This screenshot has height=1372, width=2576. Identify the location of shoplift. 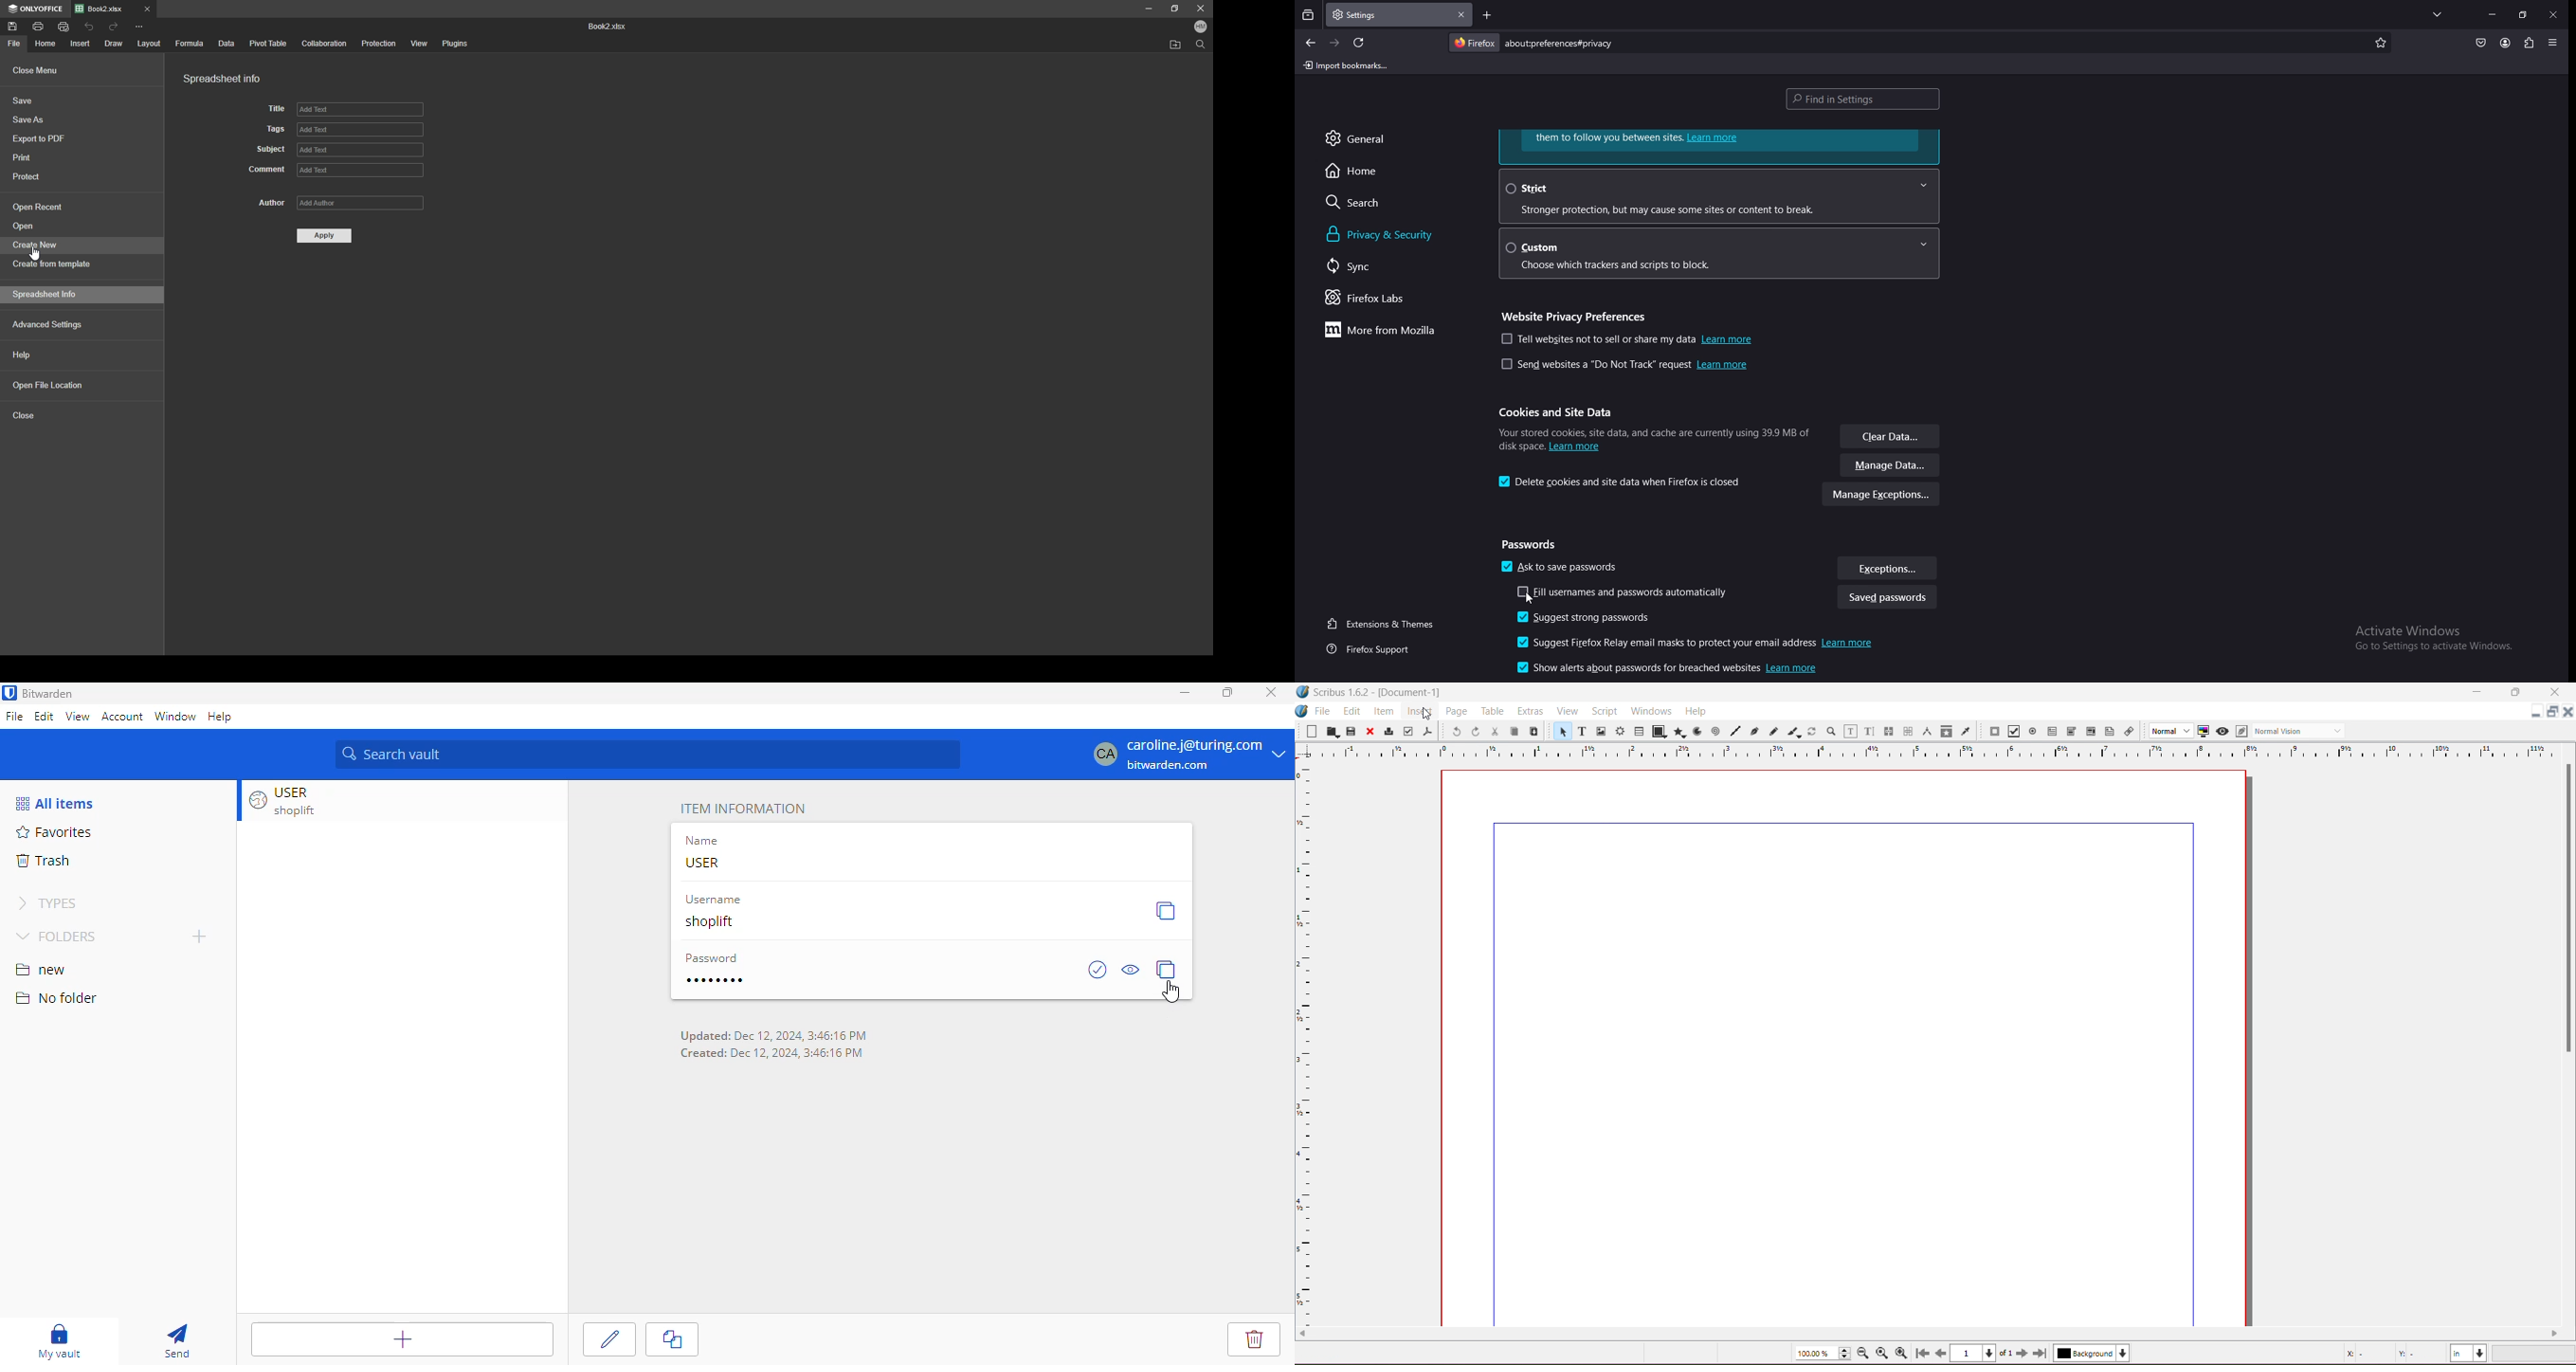
(712, 920).